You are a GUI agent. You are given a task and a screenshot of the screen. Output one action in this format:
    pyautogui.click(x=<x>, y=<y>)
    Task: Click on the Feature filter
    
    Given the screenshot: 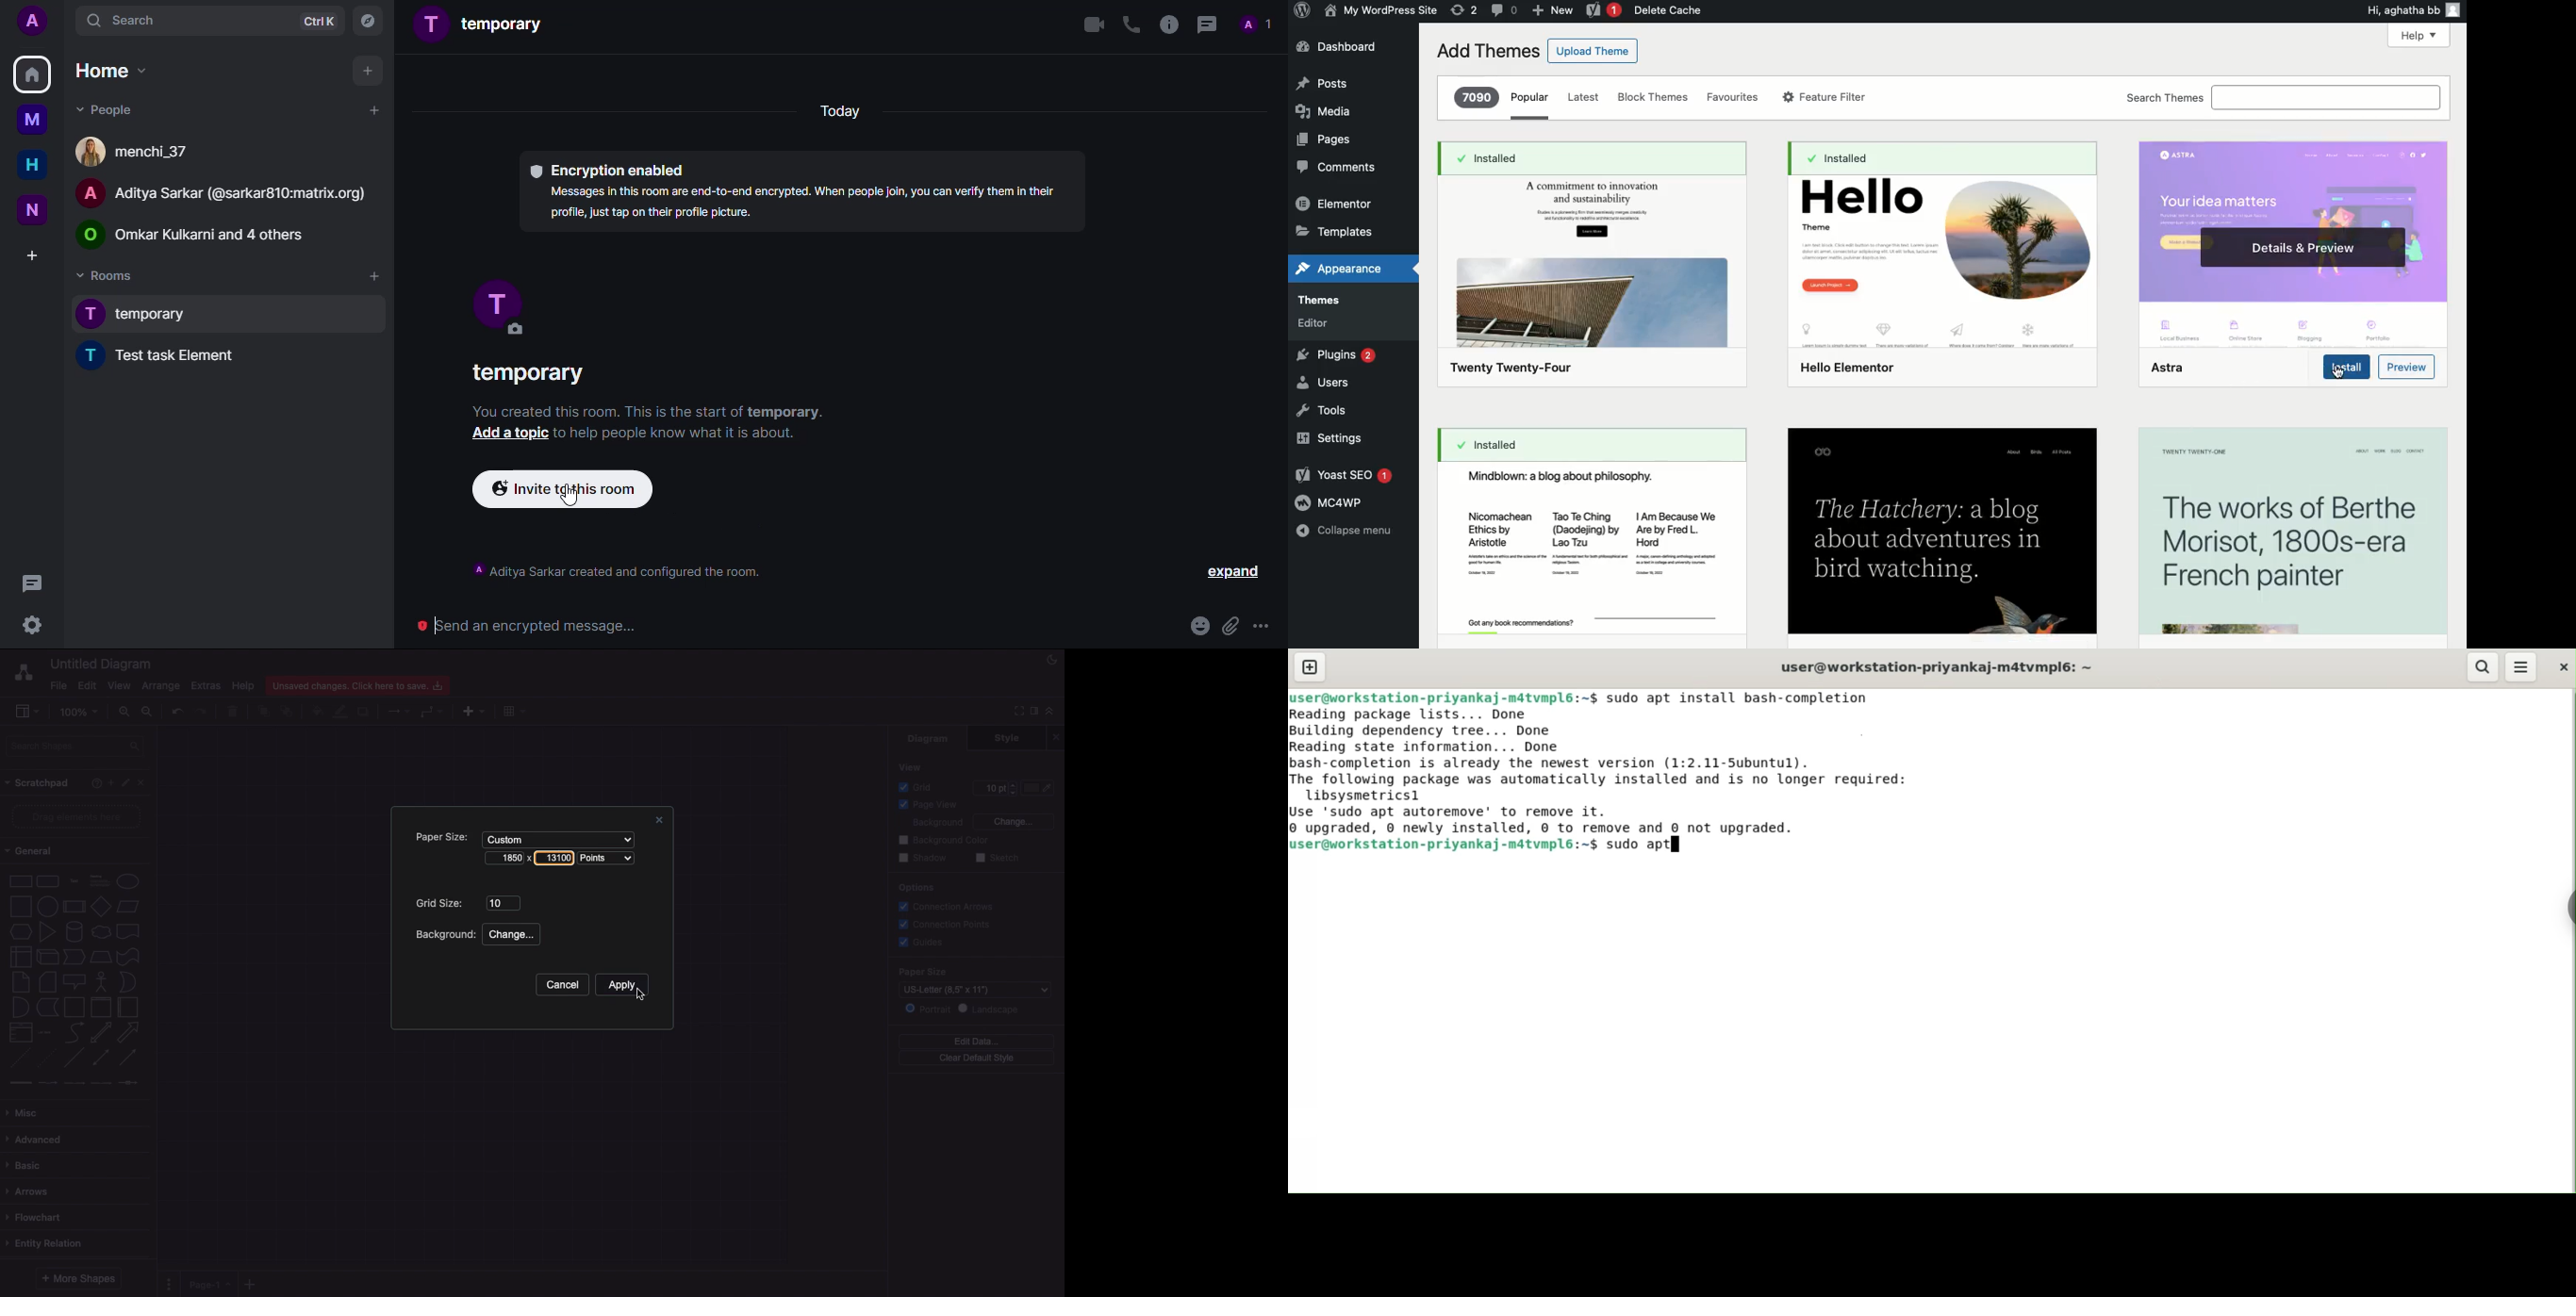 What is the action you would take?
    pyautogui.click(x=1827, y=97)
    